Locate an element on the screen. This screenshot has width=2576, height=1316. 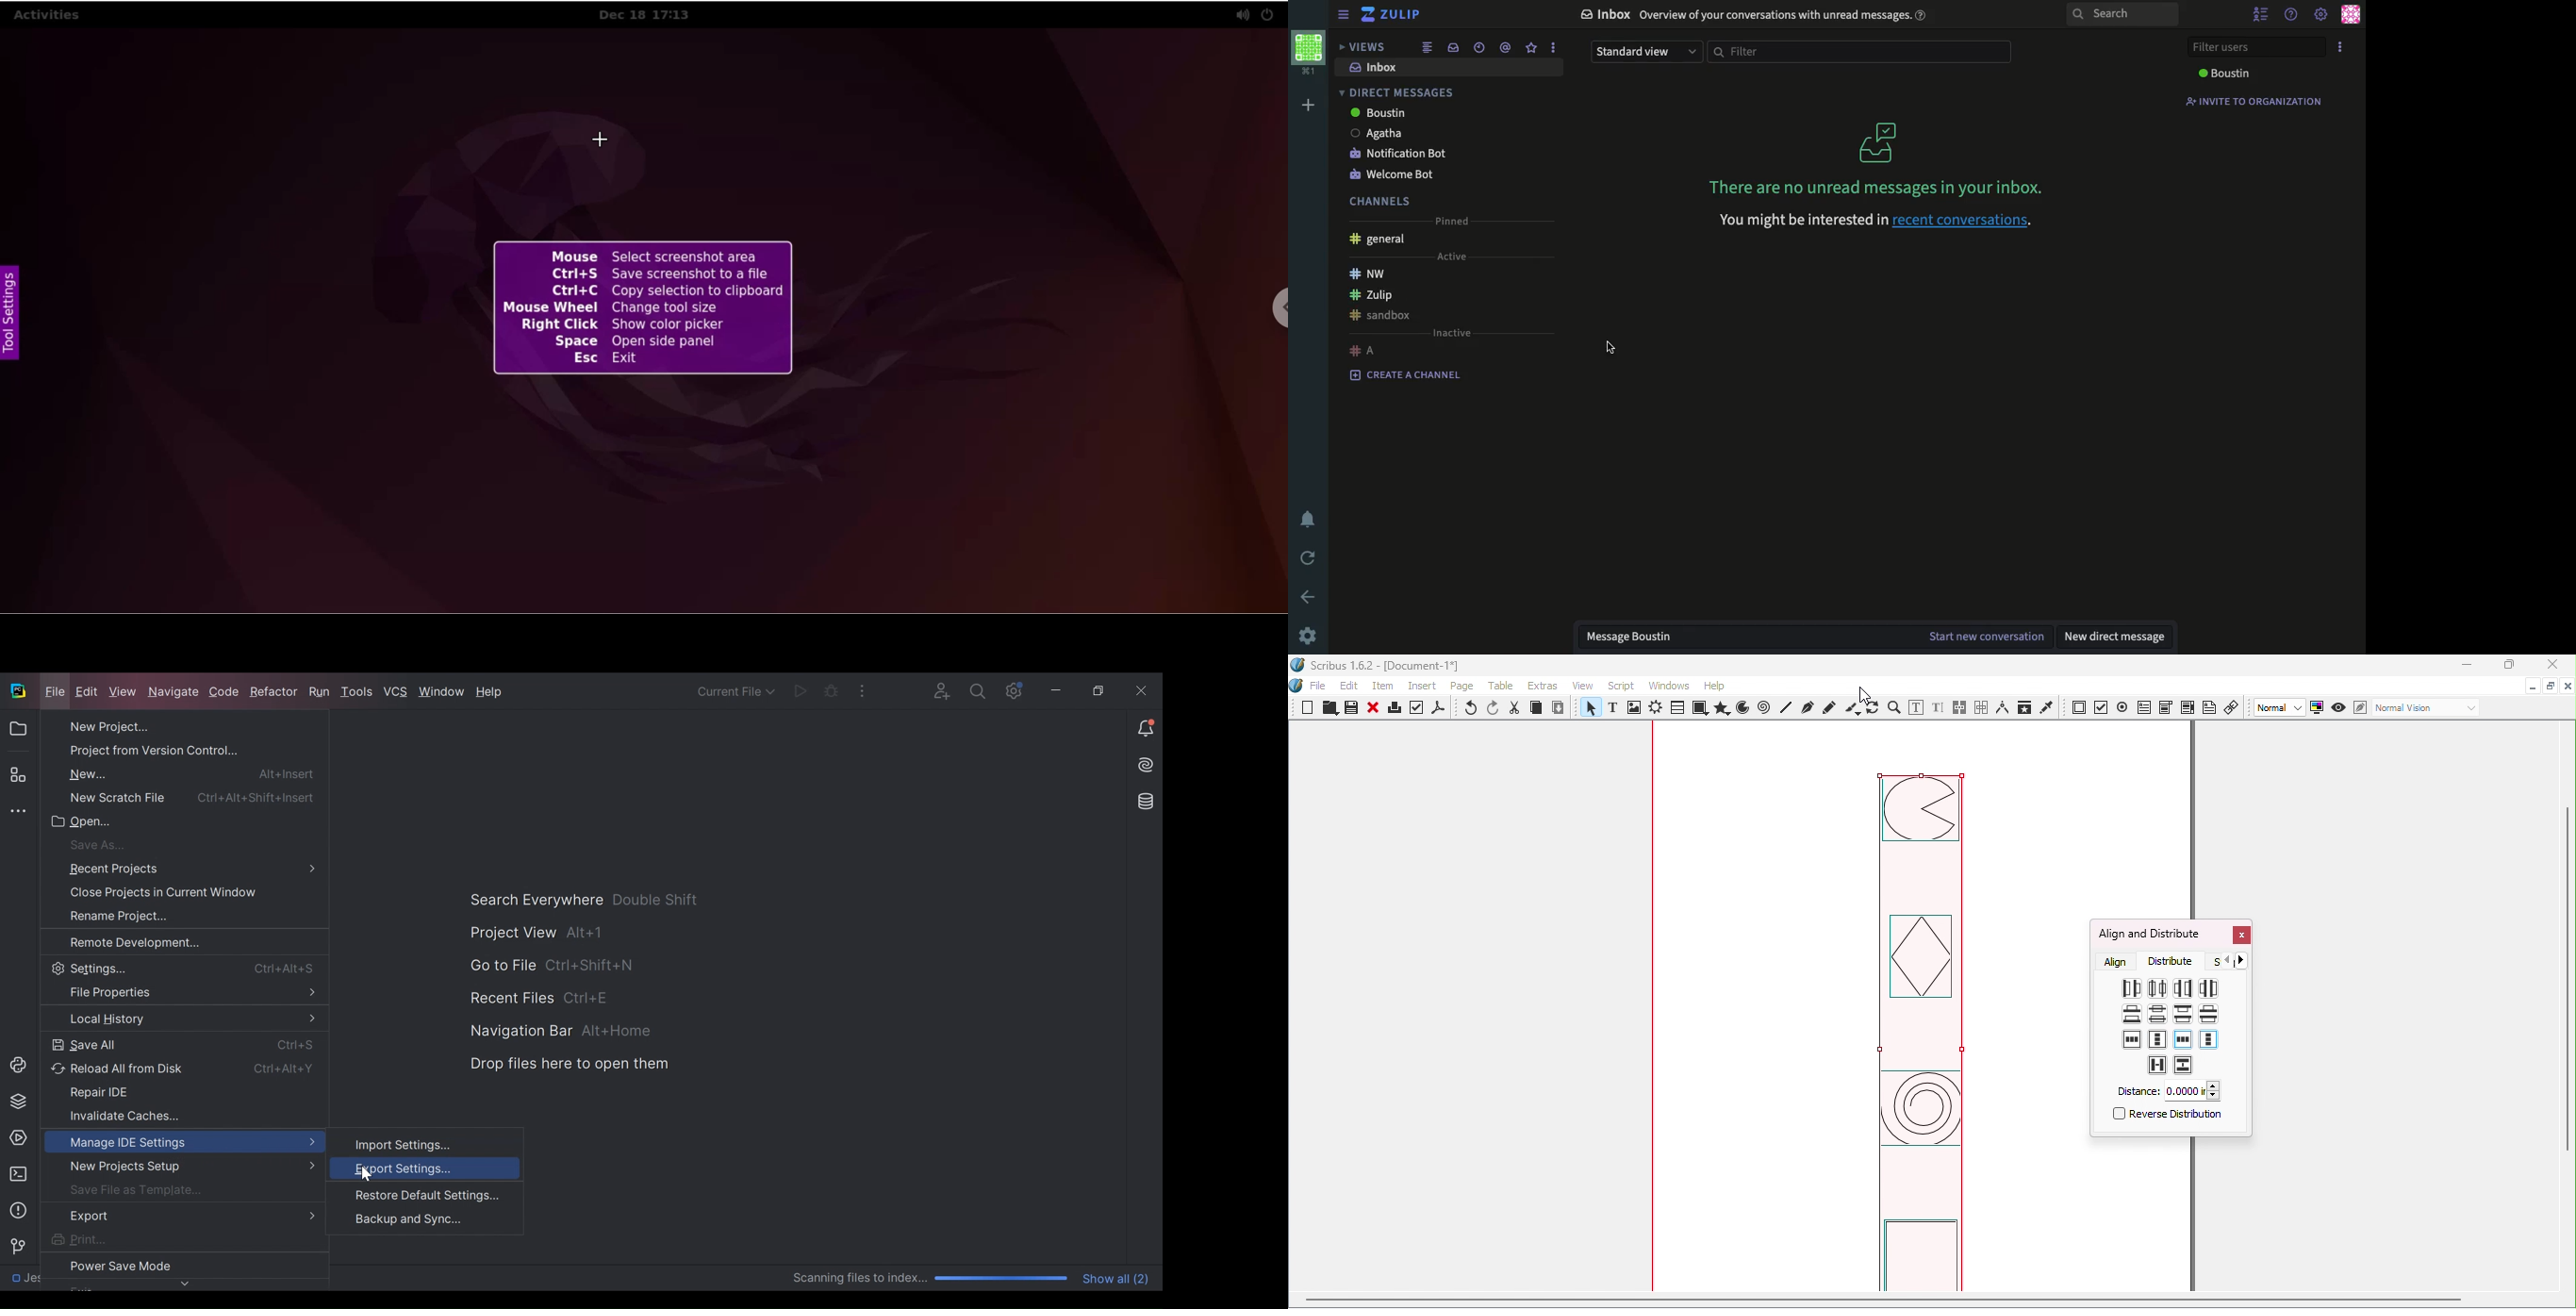
Measurements is located at coordinates (2002, 707).